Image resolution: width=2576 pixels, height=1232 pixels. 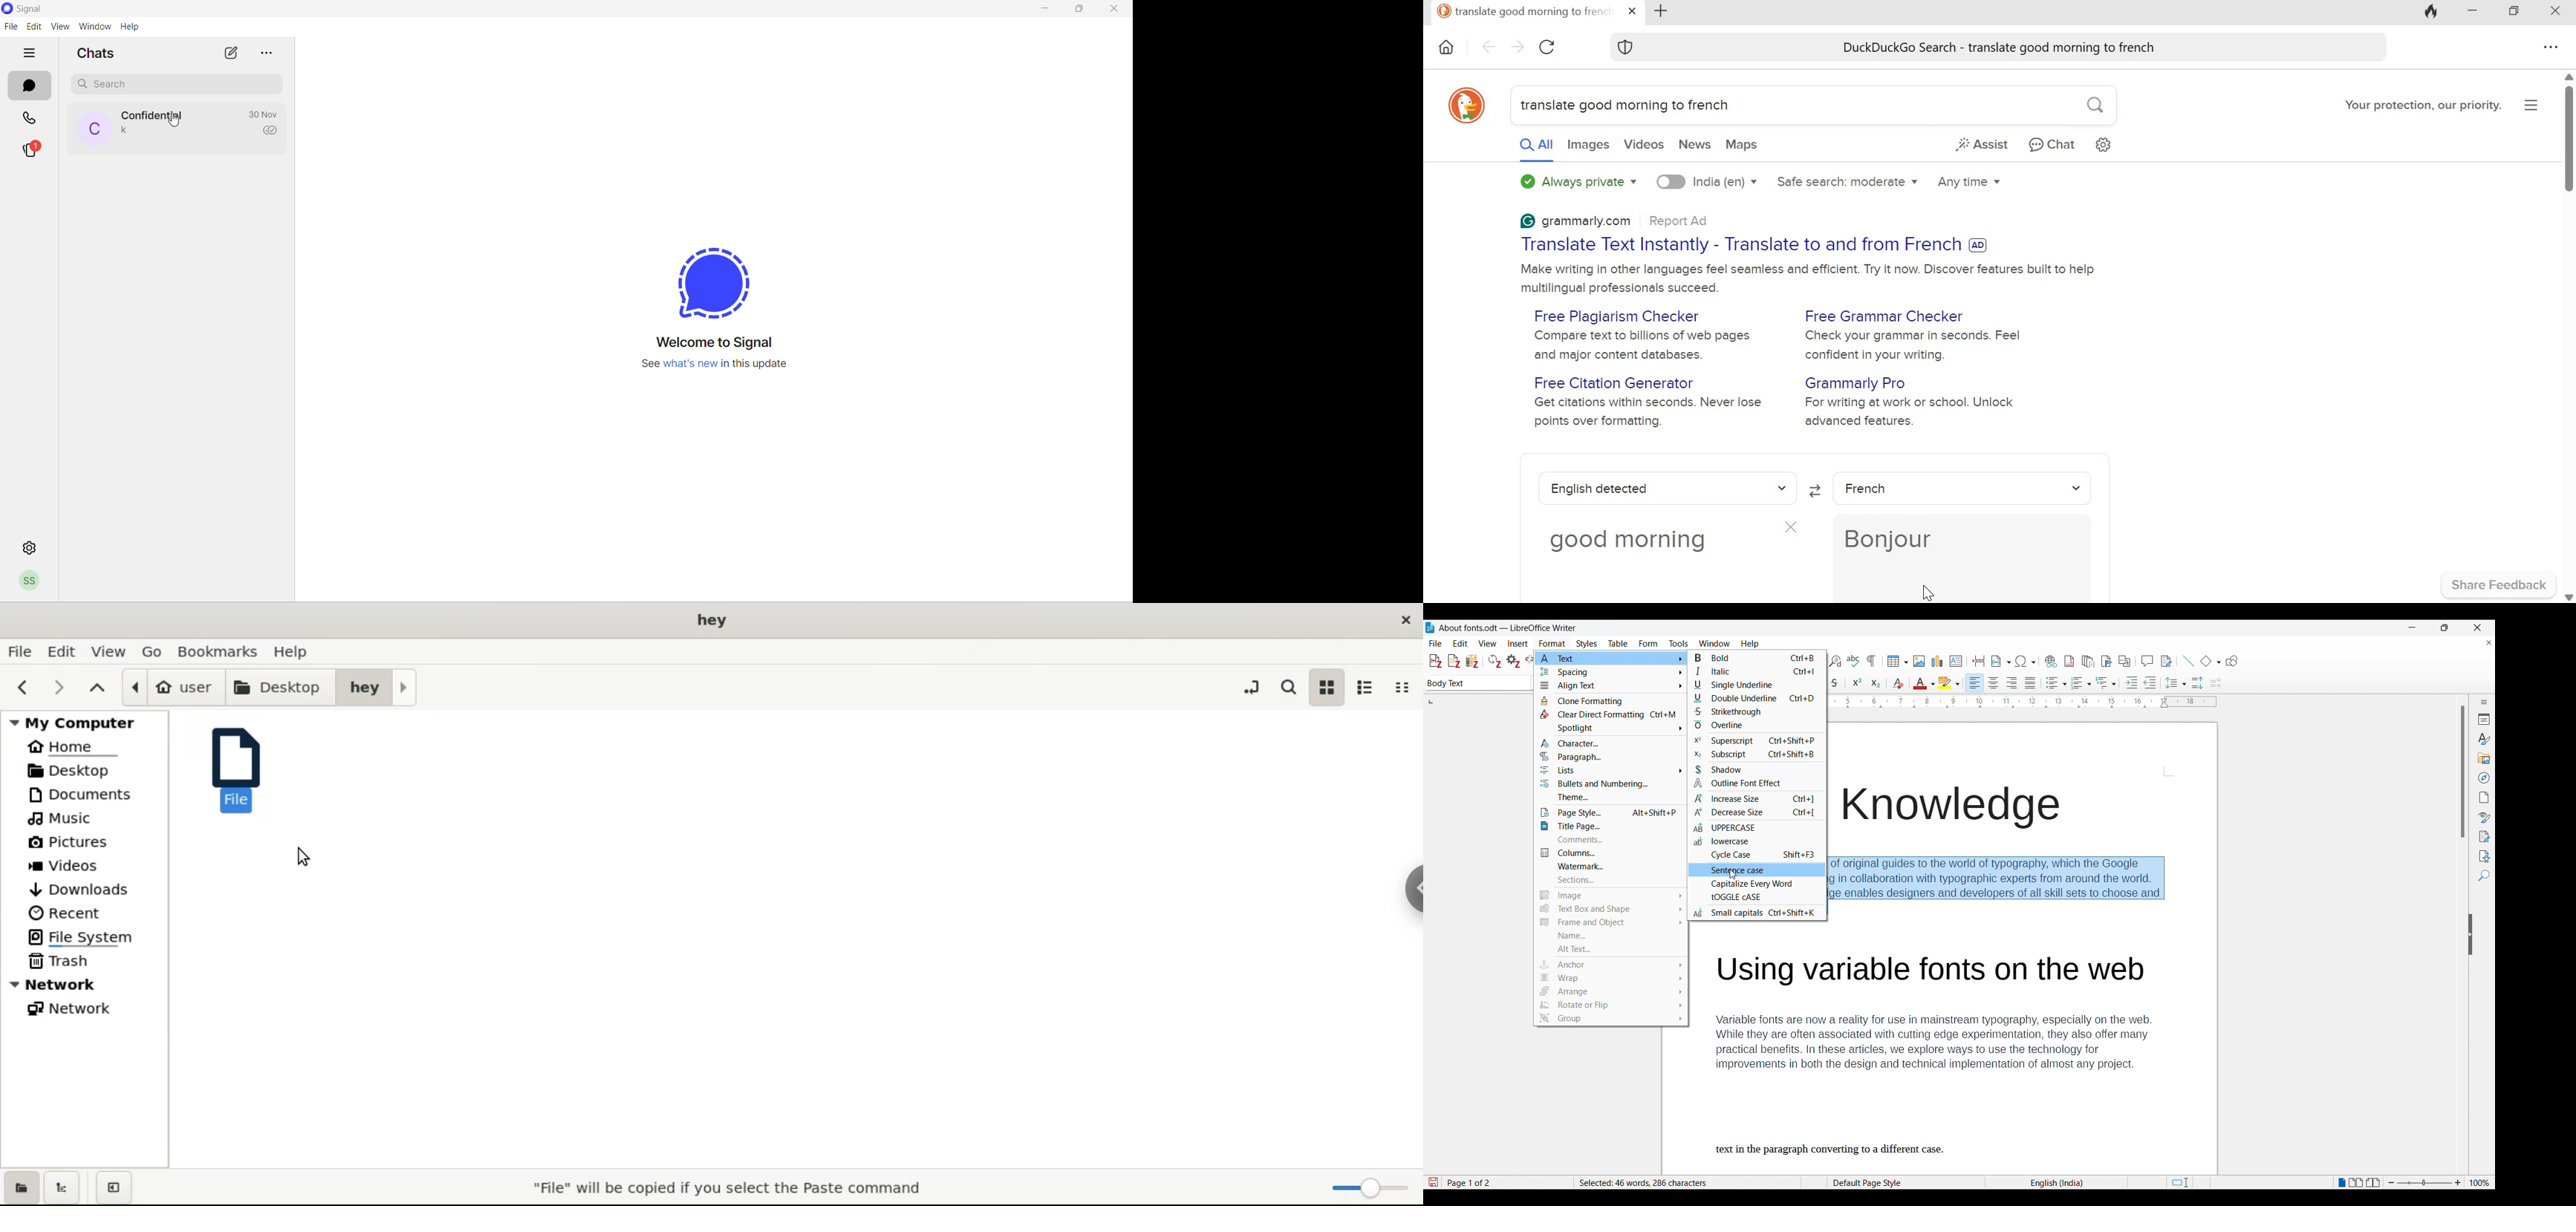 What do you see at coordinates (1938, 661) in the screenshot?
I see `Insert chart` at bounding box center [1938, 661].